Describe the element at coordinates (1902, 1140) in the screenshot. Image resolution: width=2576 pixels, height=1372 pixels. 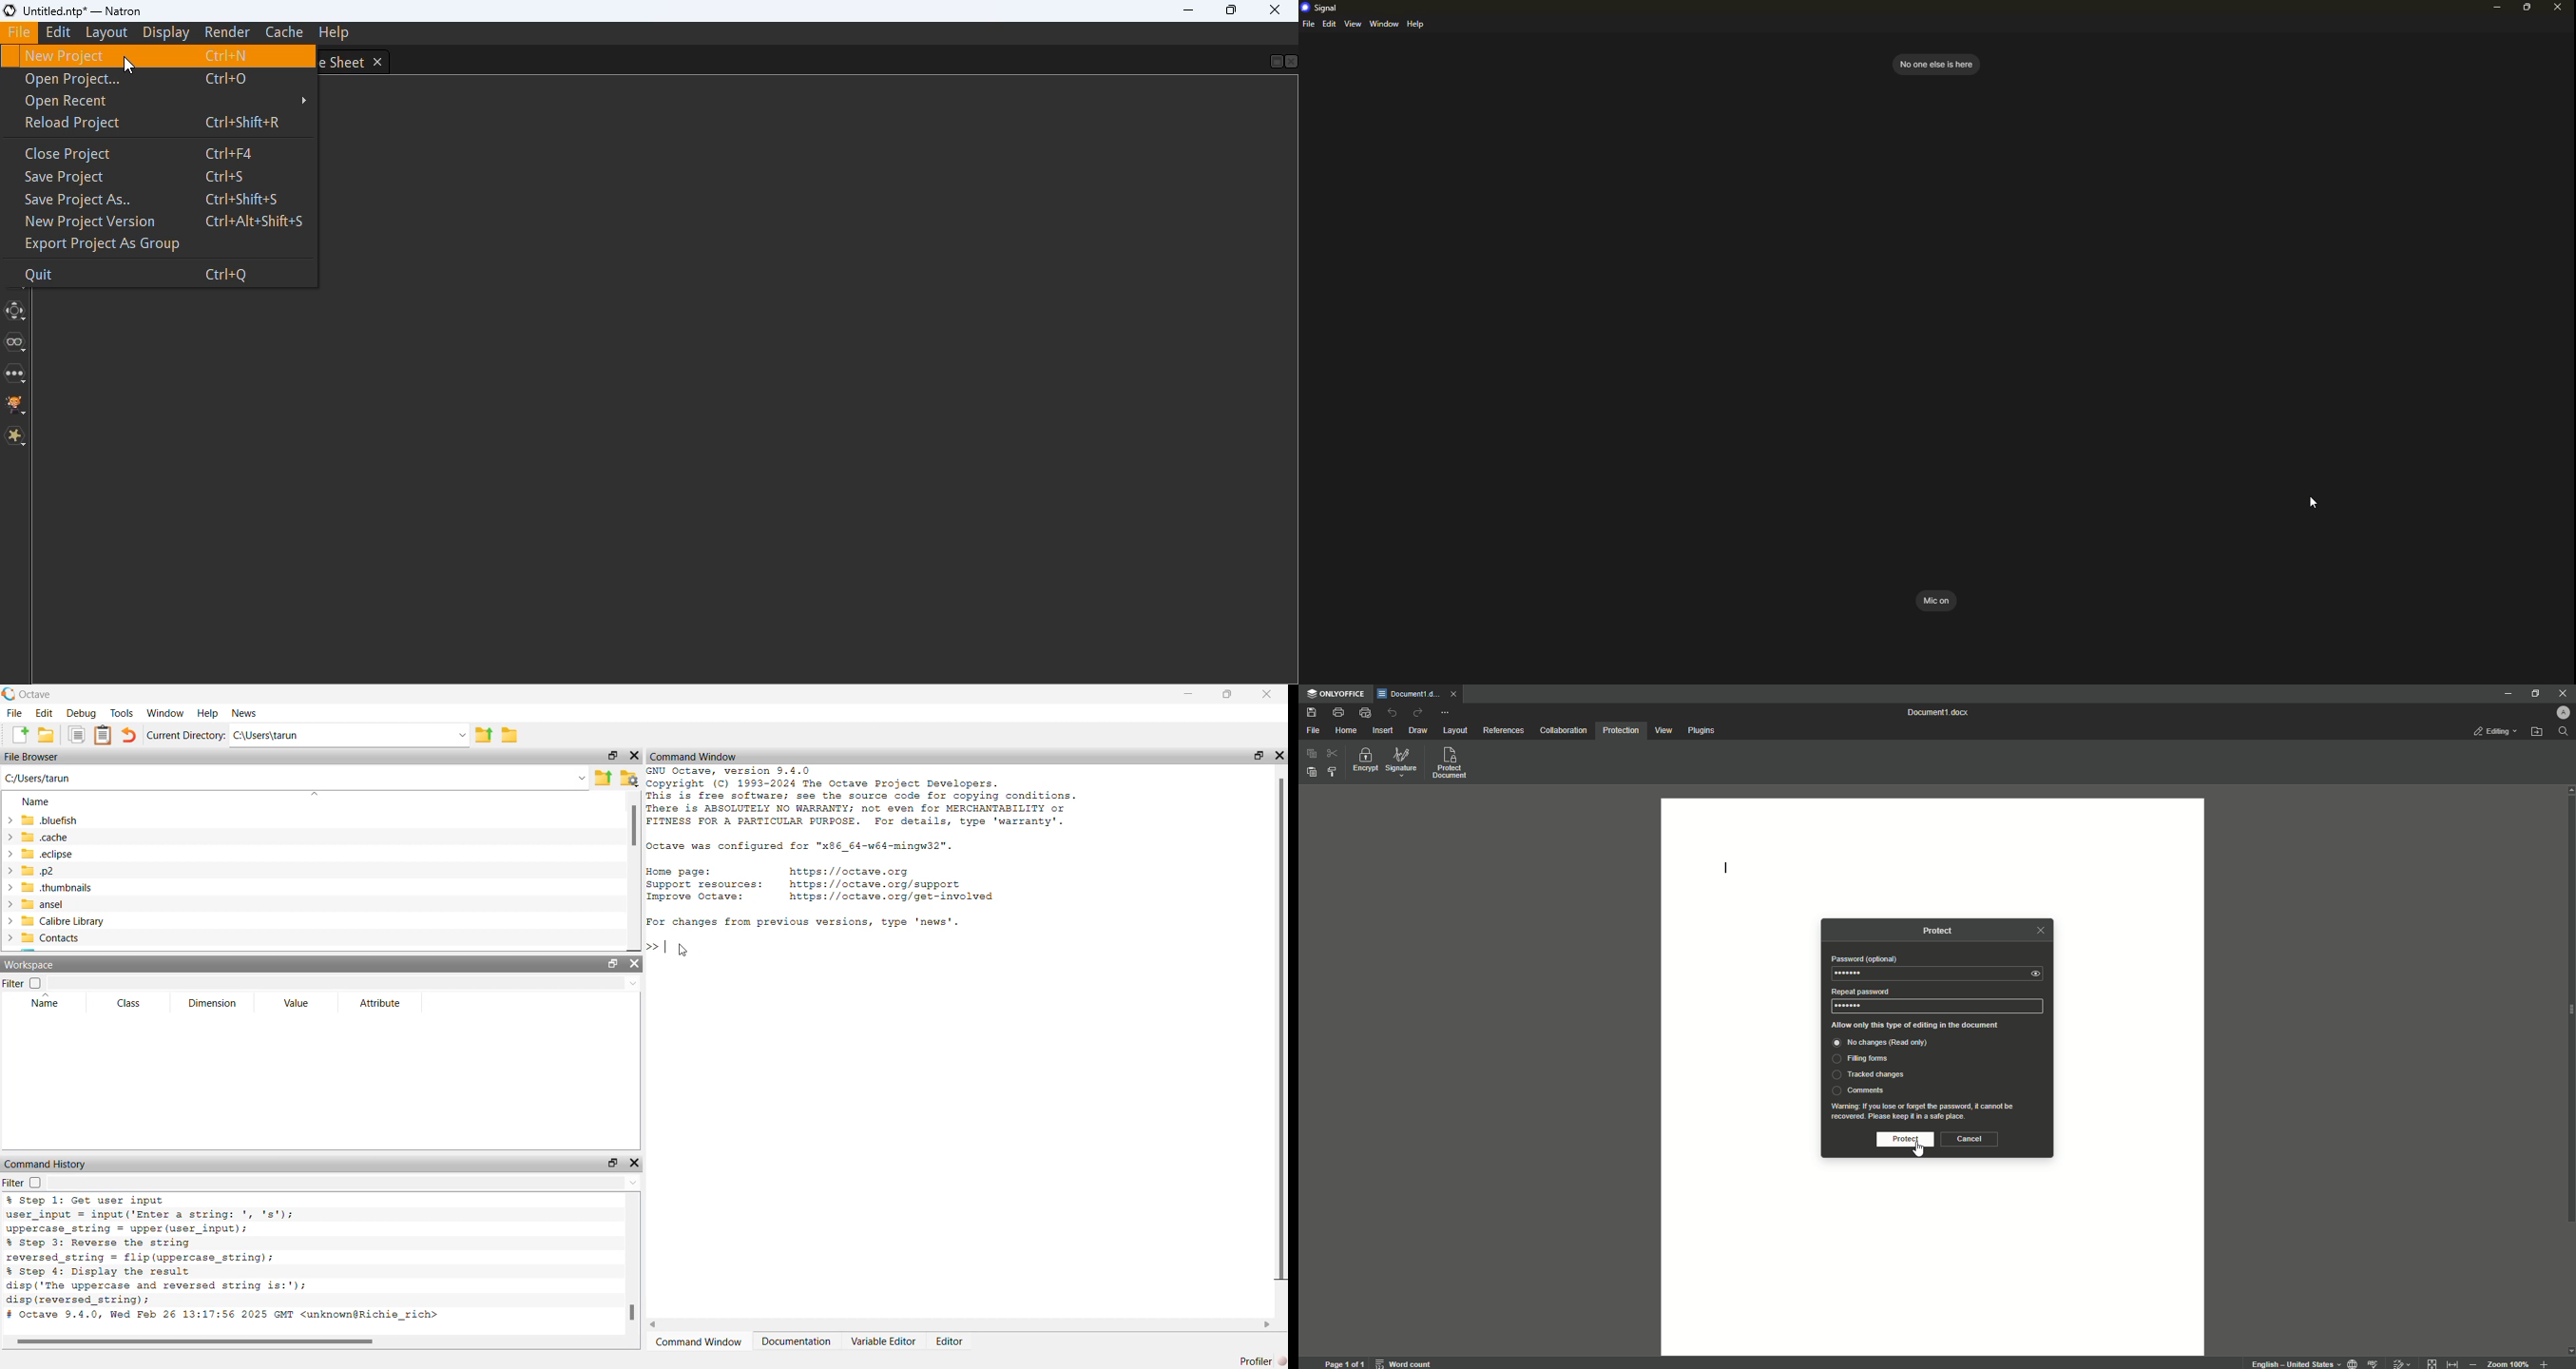
I see `Protect` at that location.